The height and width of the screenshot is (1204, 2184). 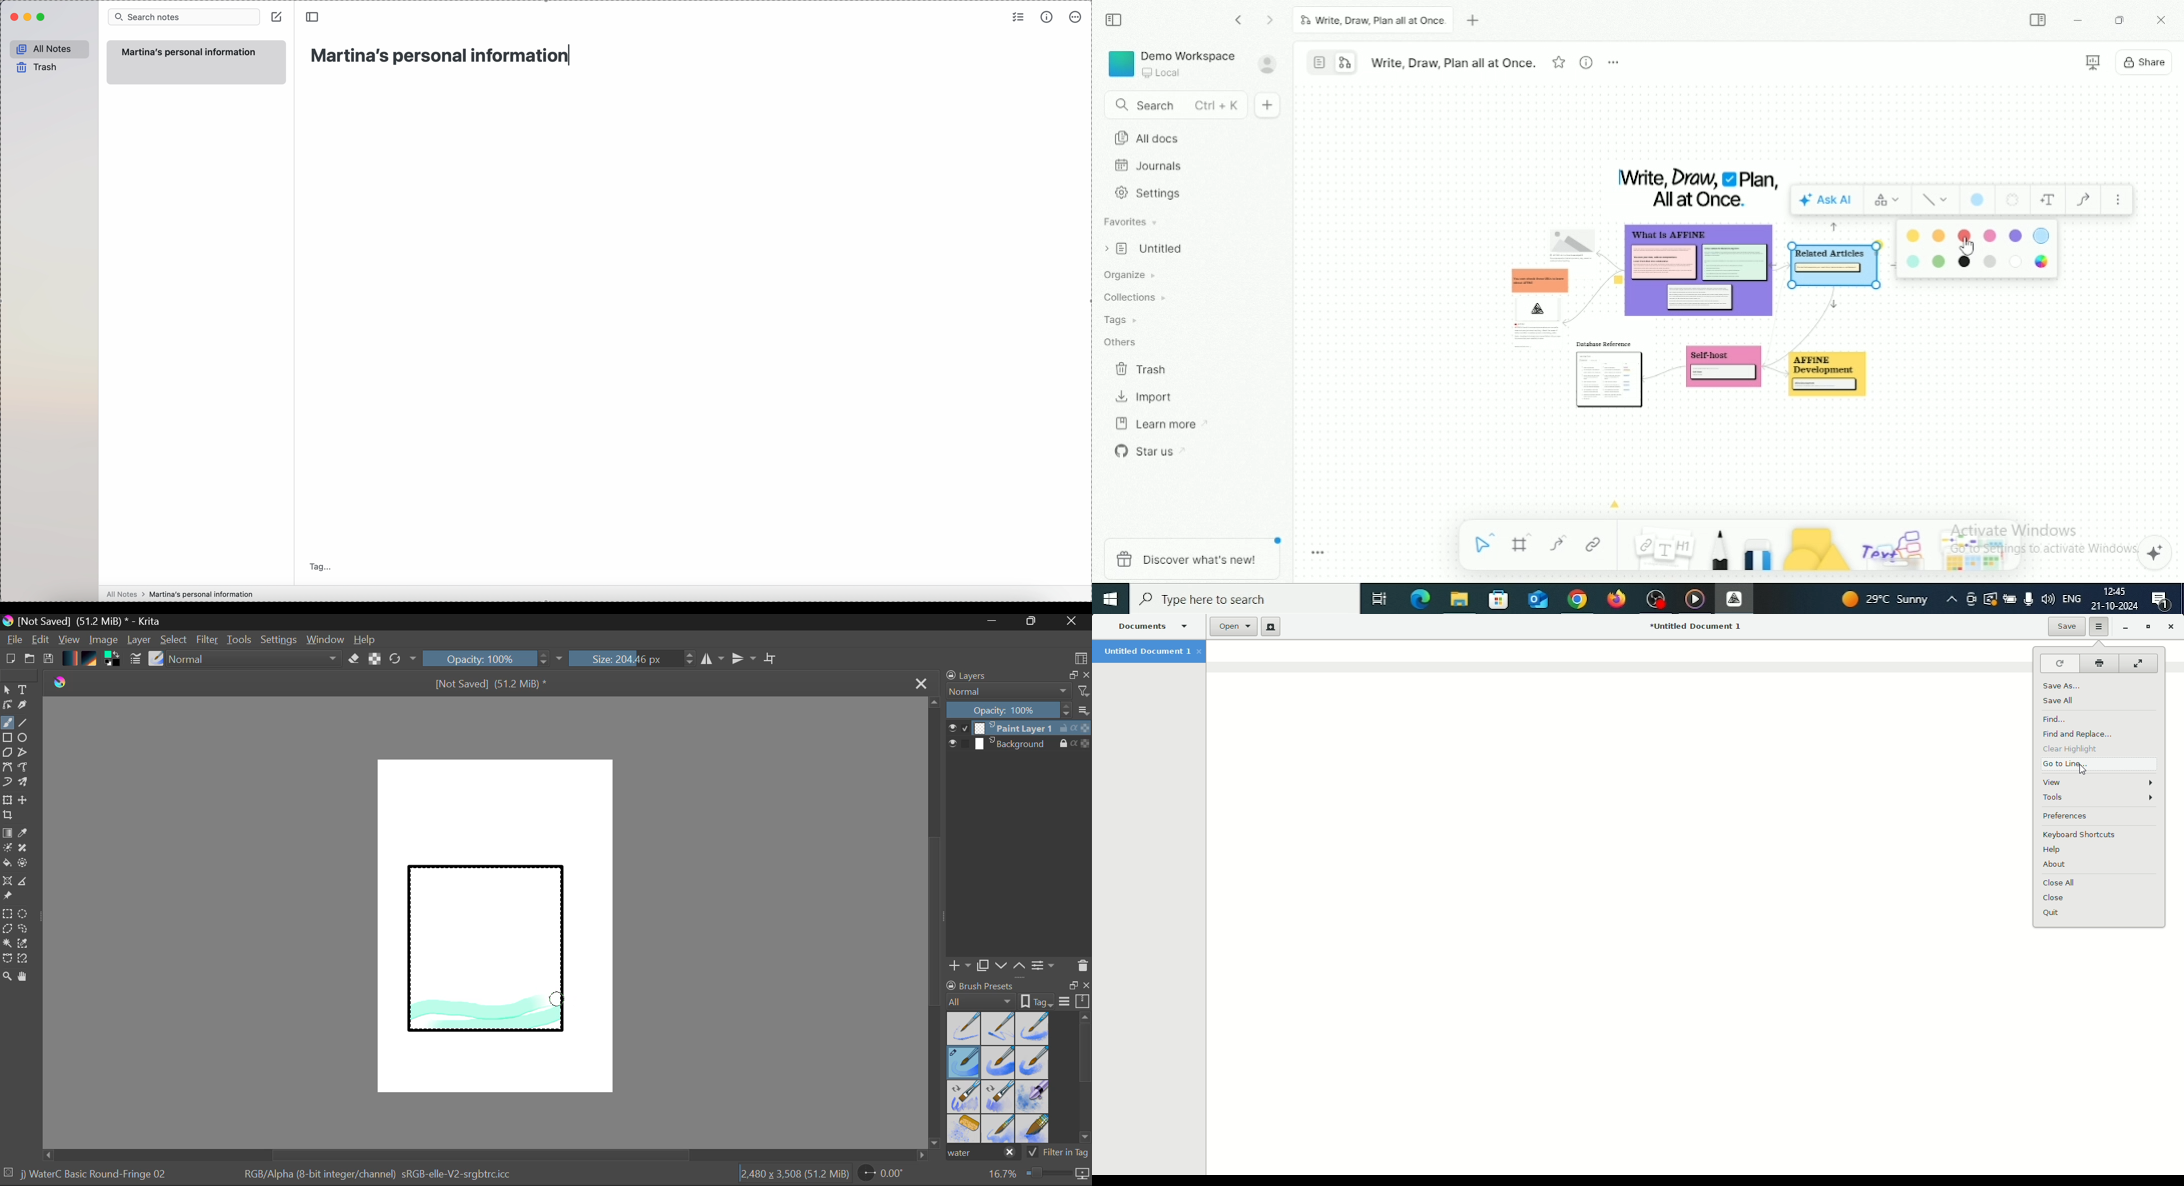 I want to click on Water C - Special Blobs, so click(x=1033, y=1098).